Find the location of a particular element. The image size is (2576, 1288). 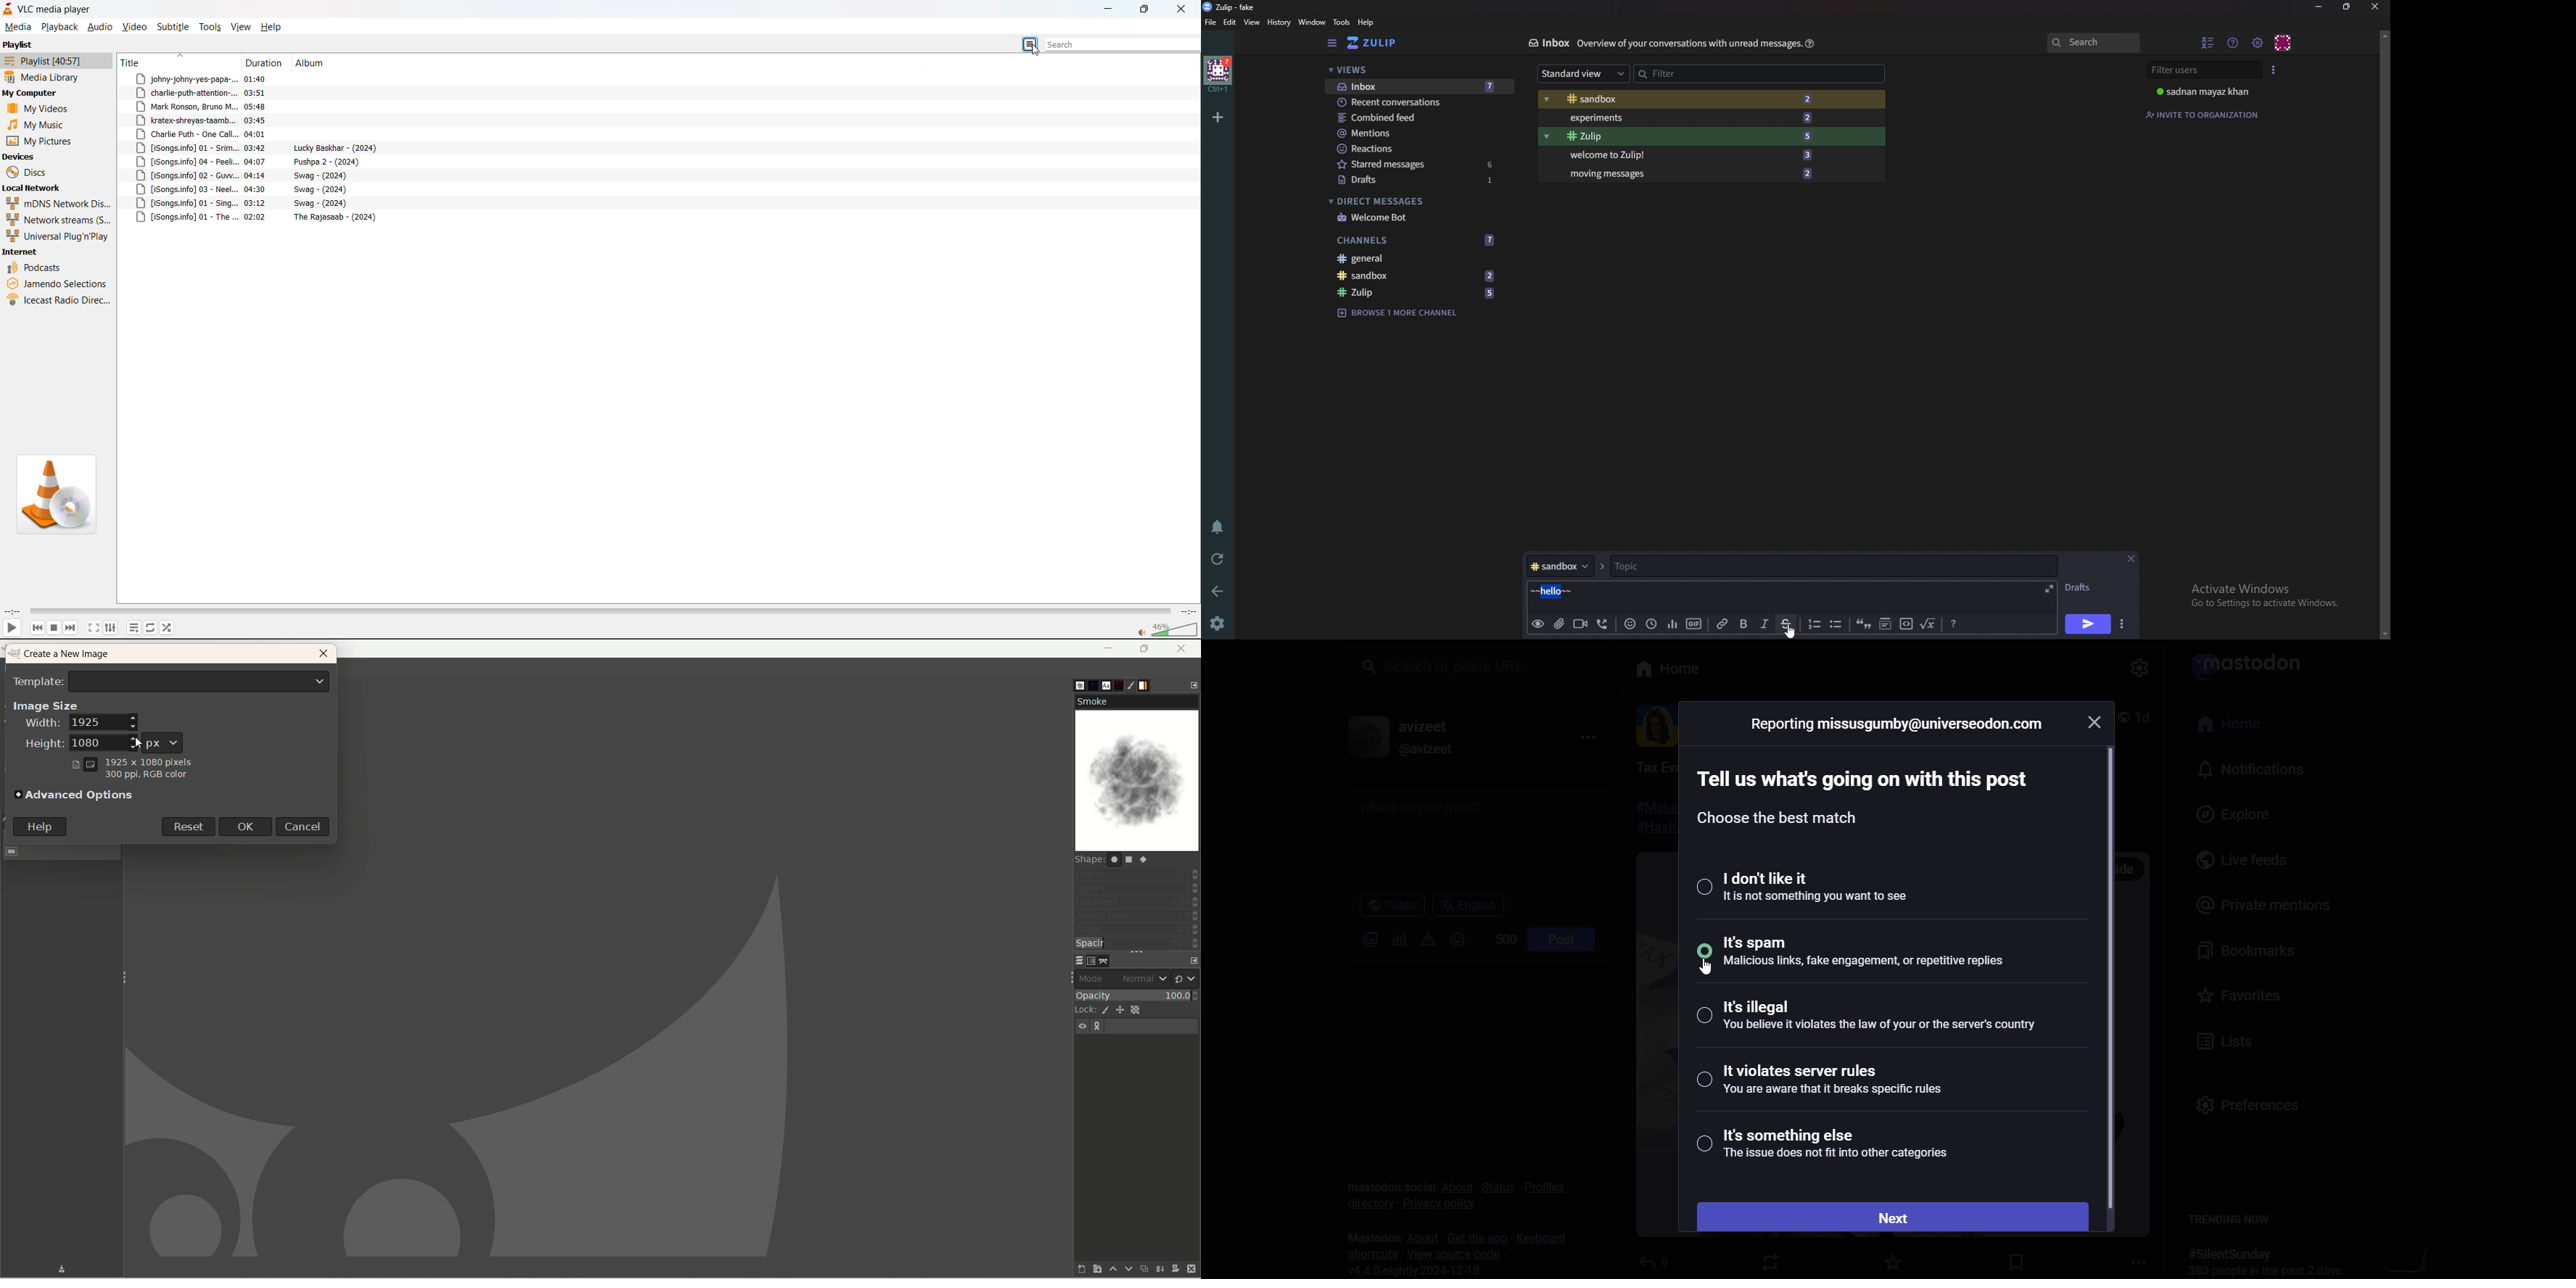

track title with duration and album details is located at coordinates (247, 203).